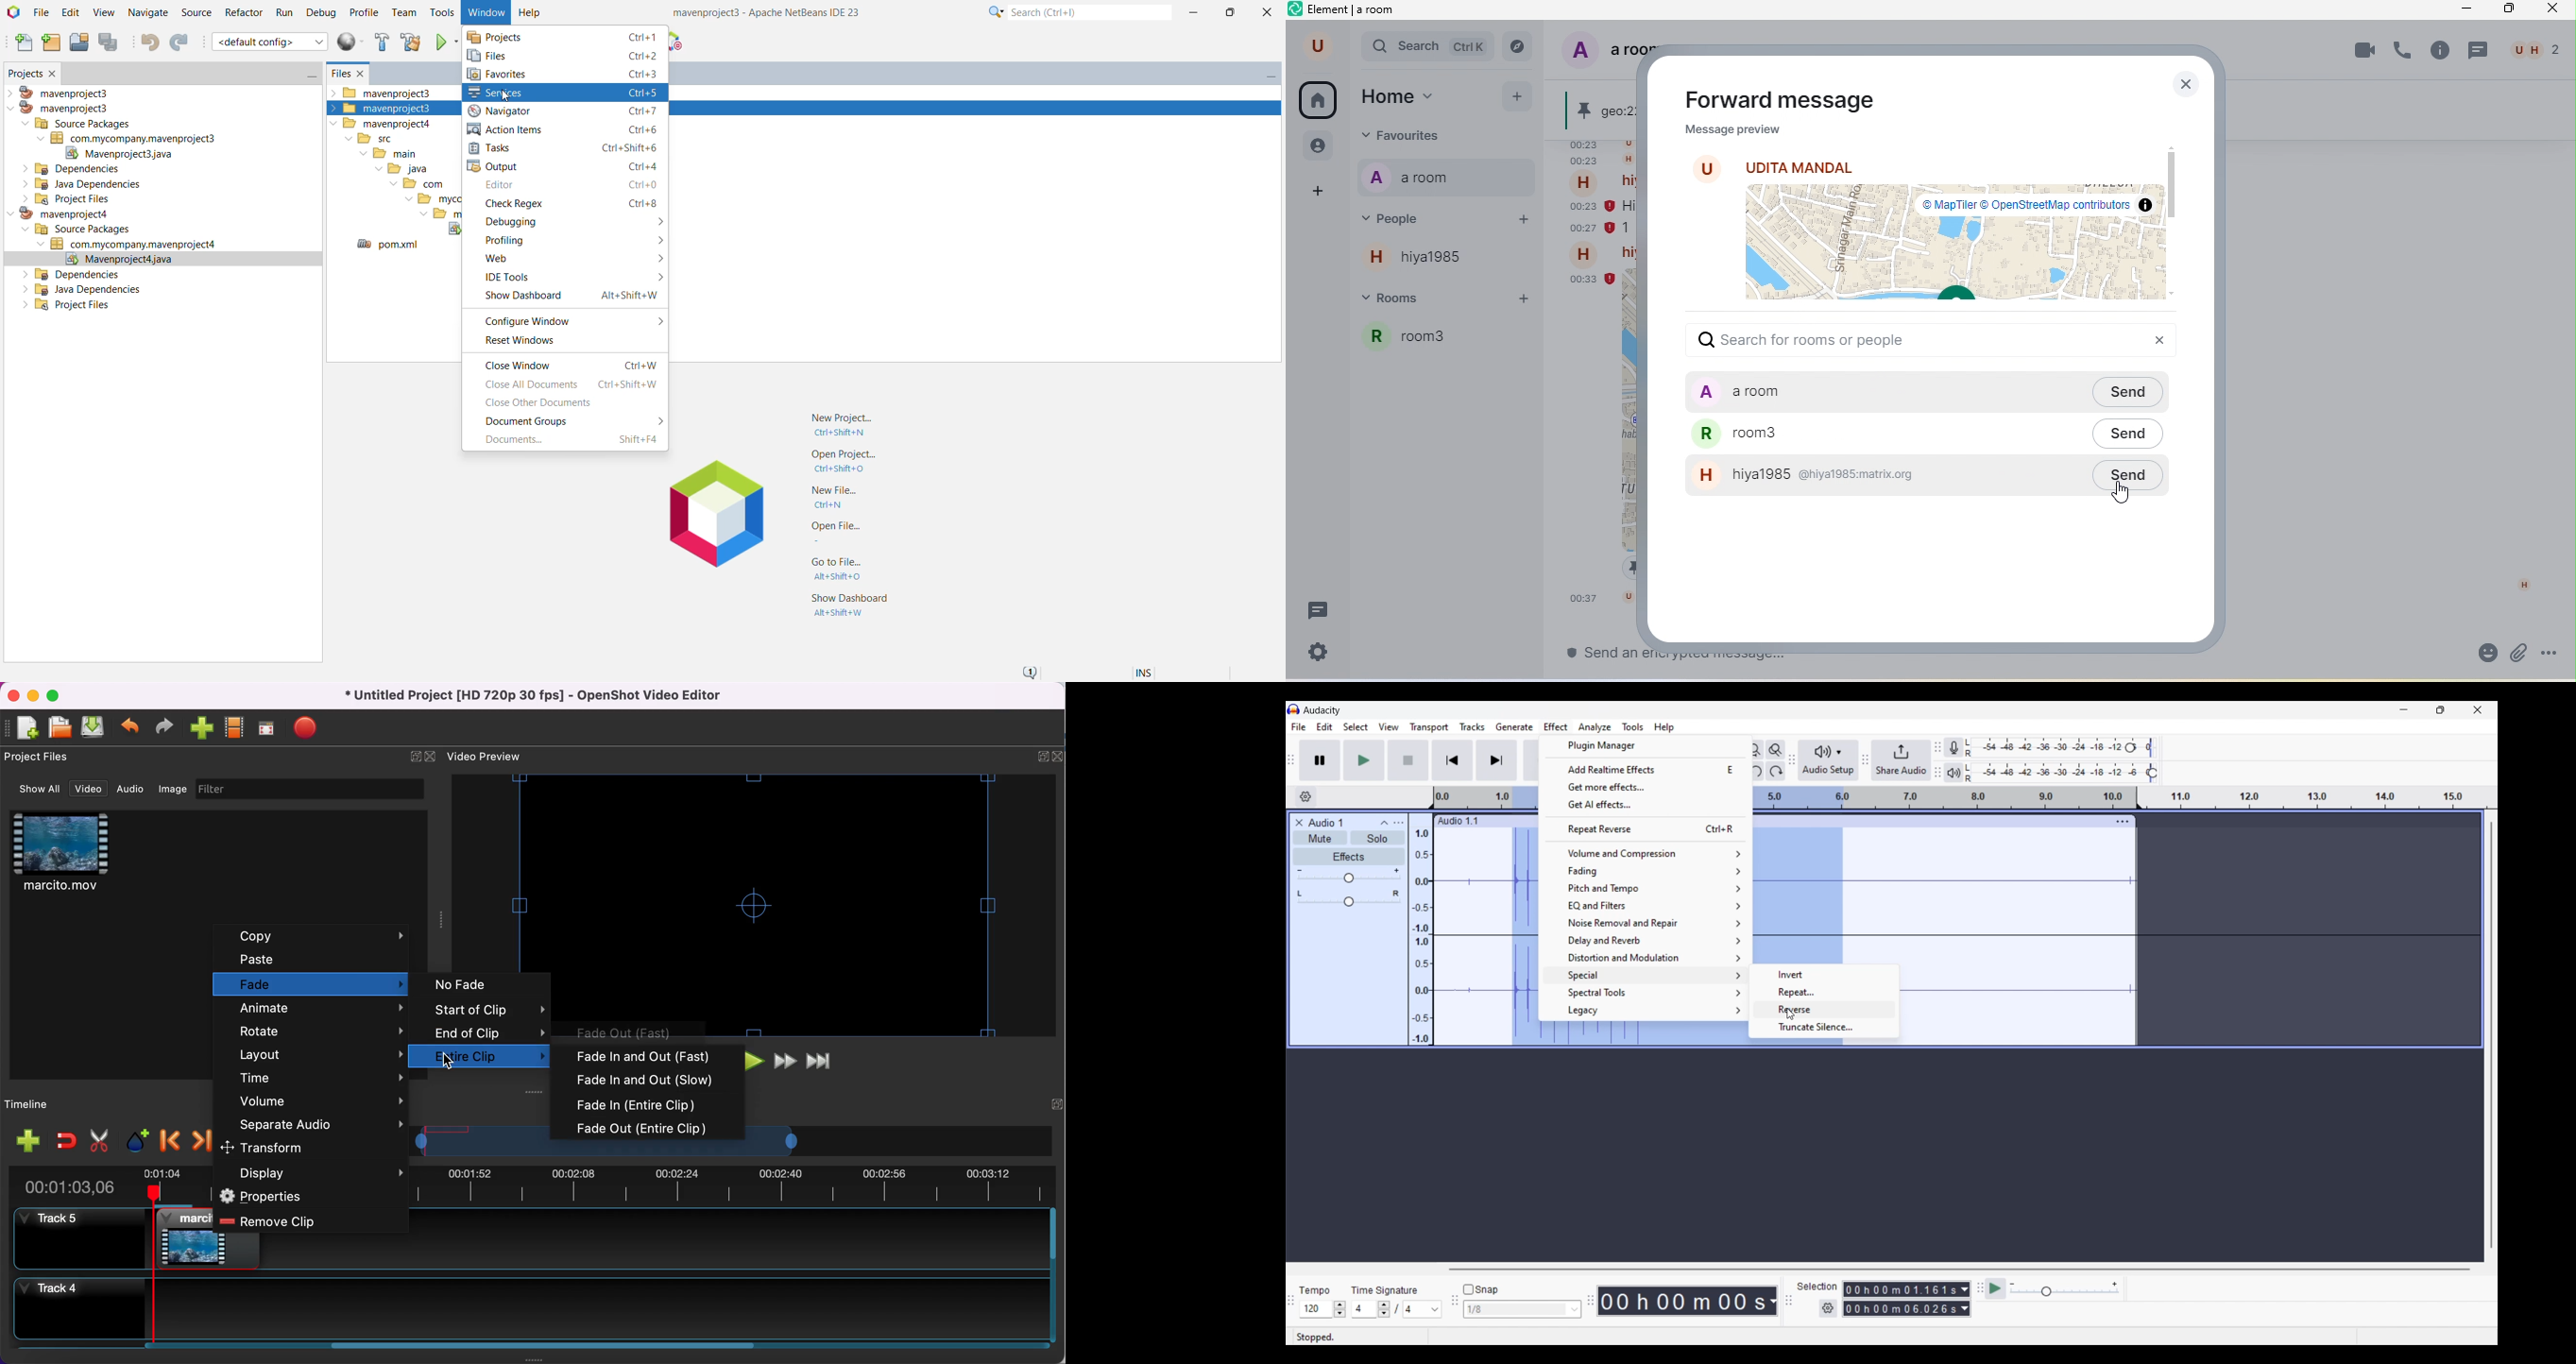  What do you see at coordinates (1377, 837) in the screenshot?
I see `Solo` at bounding box center [1377, 837].